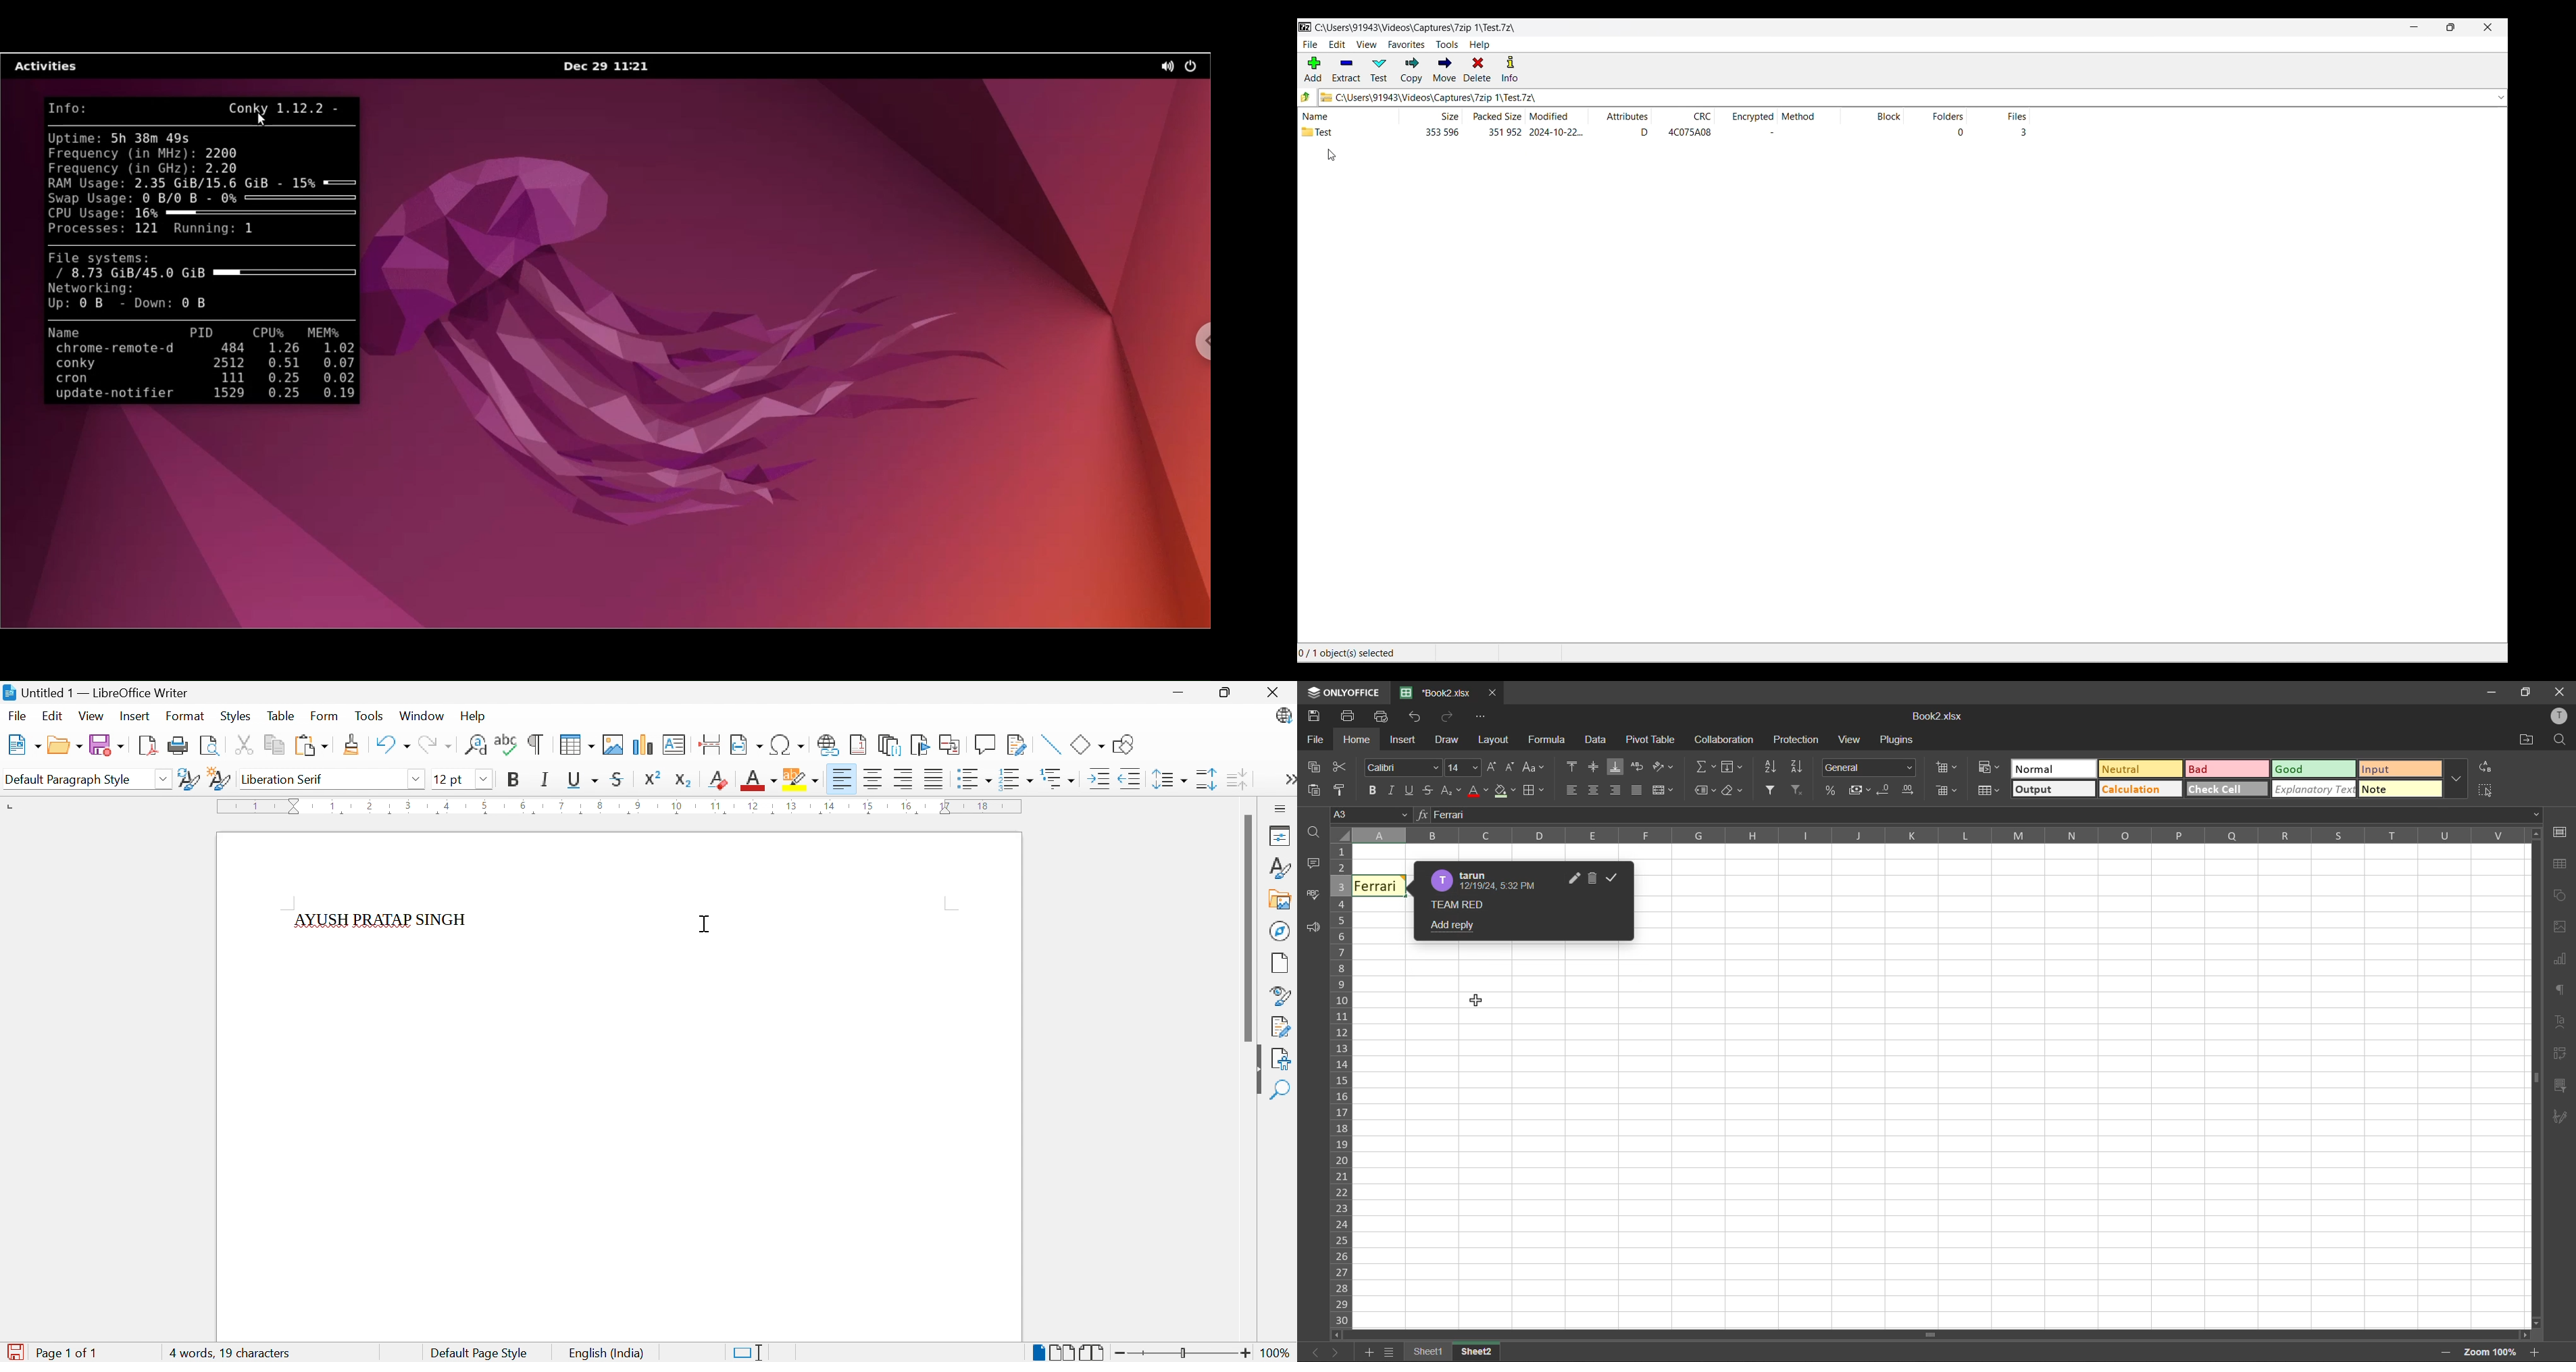  Describe the element at coordinates (984, 744) in the screenshot. I see `Insert Comment` at that location.